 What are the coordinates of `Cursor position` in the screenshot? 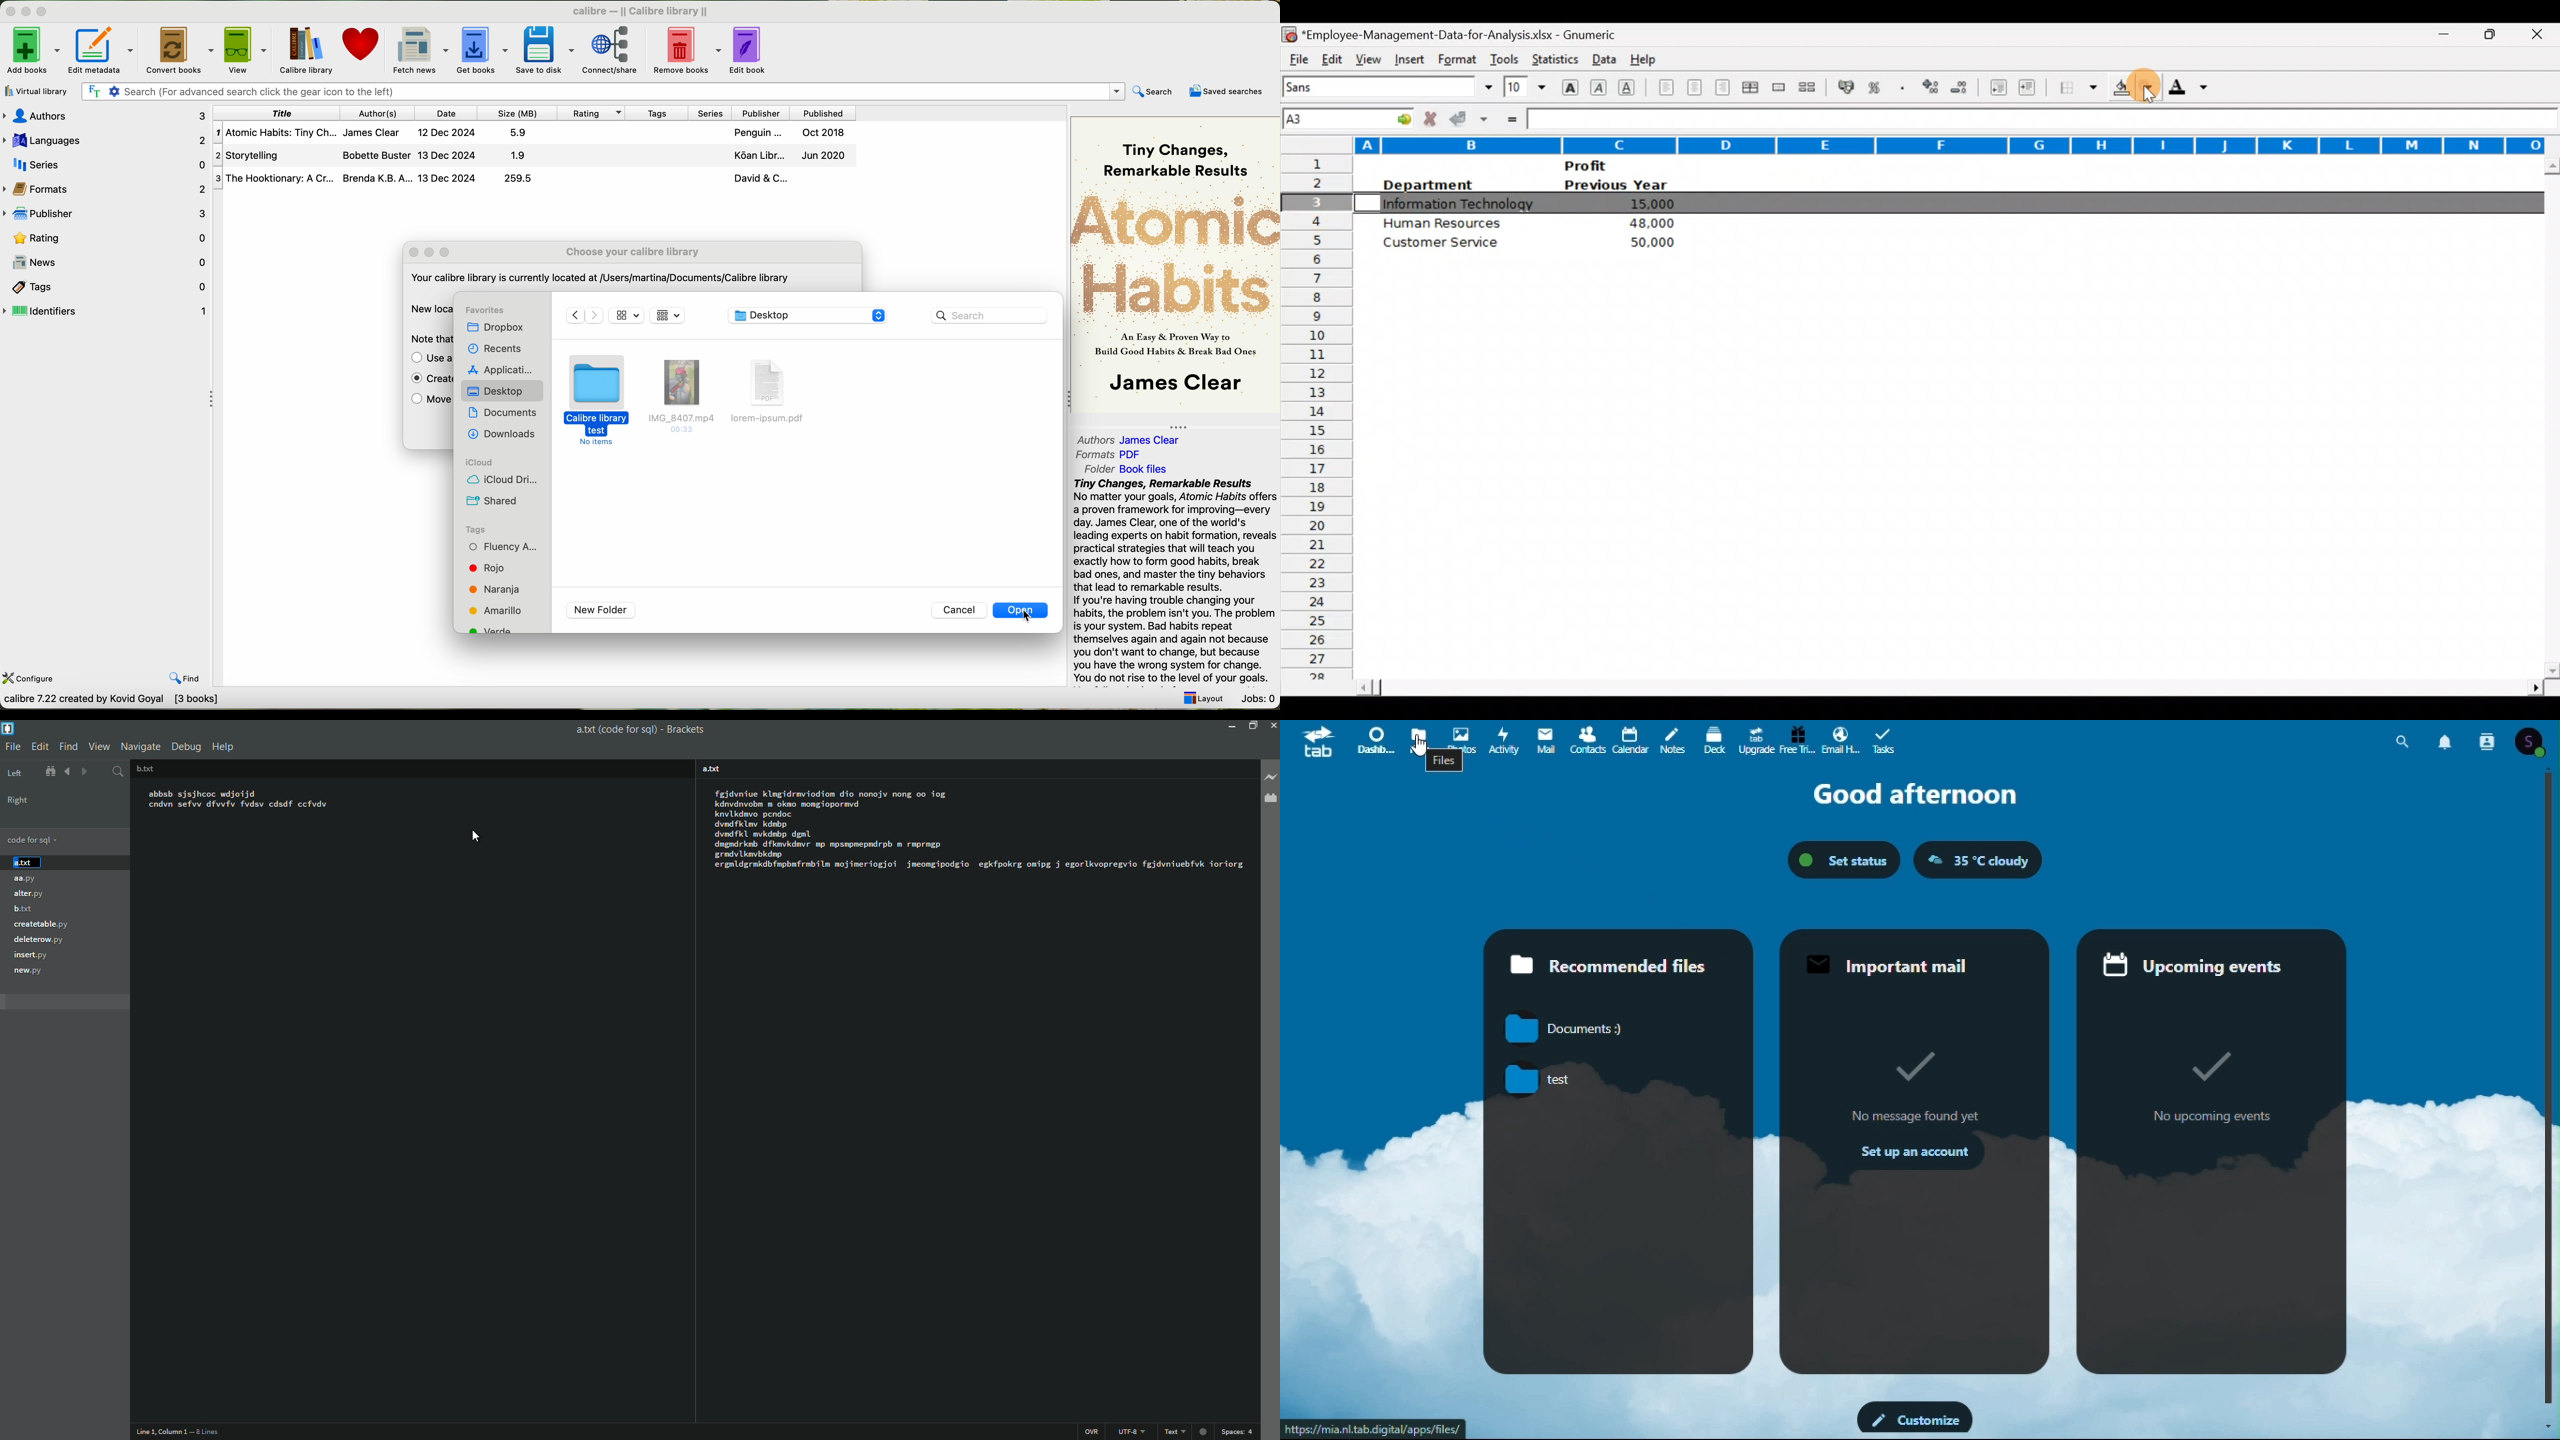 It's located at (157, 1433).